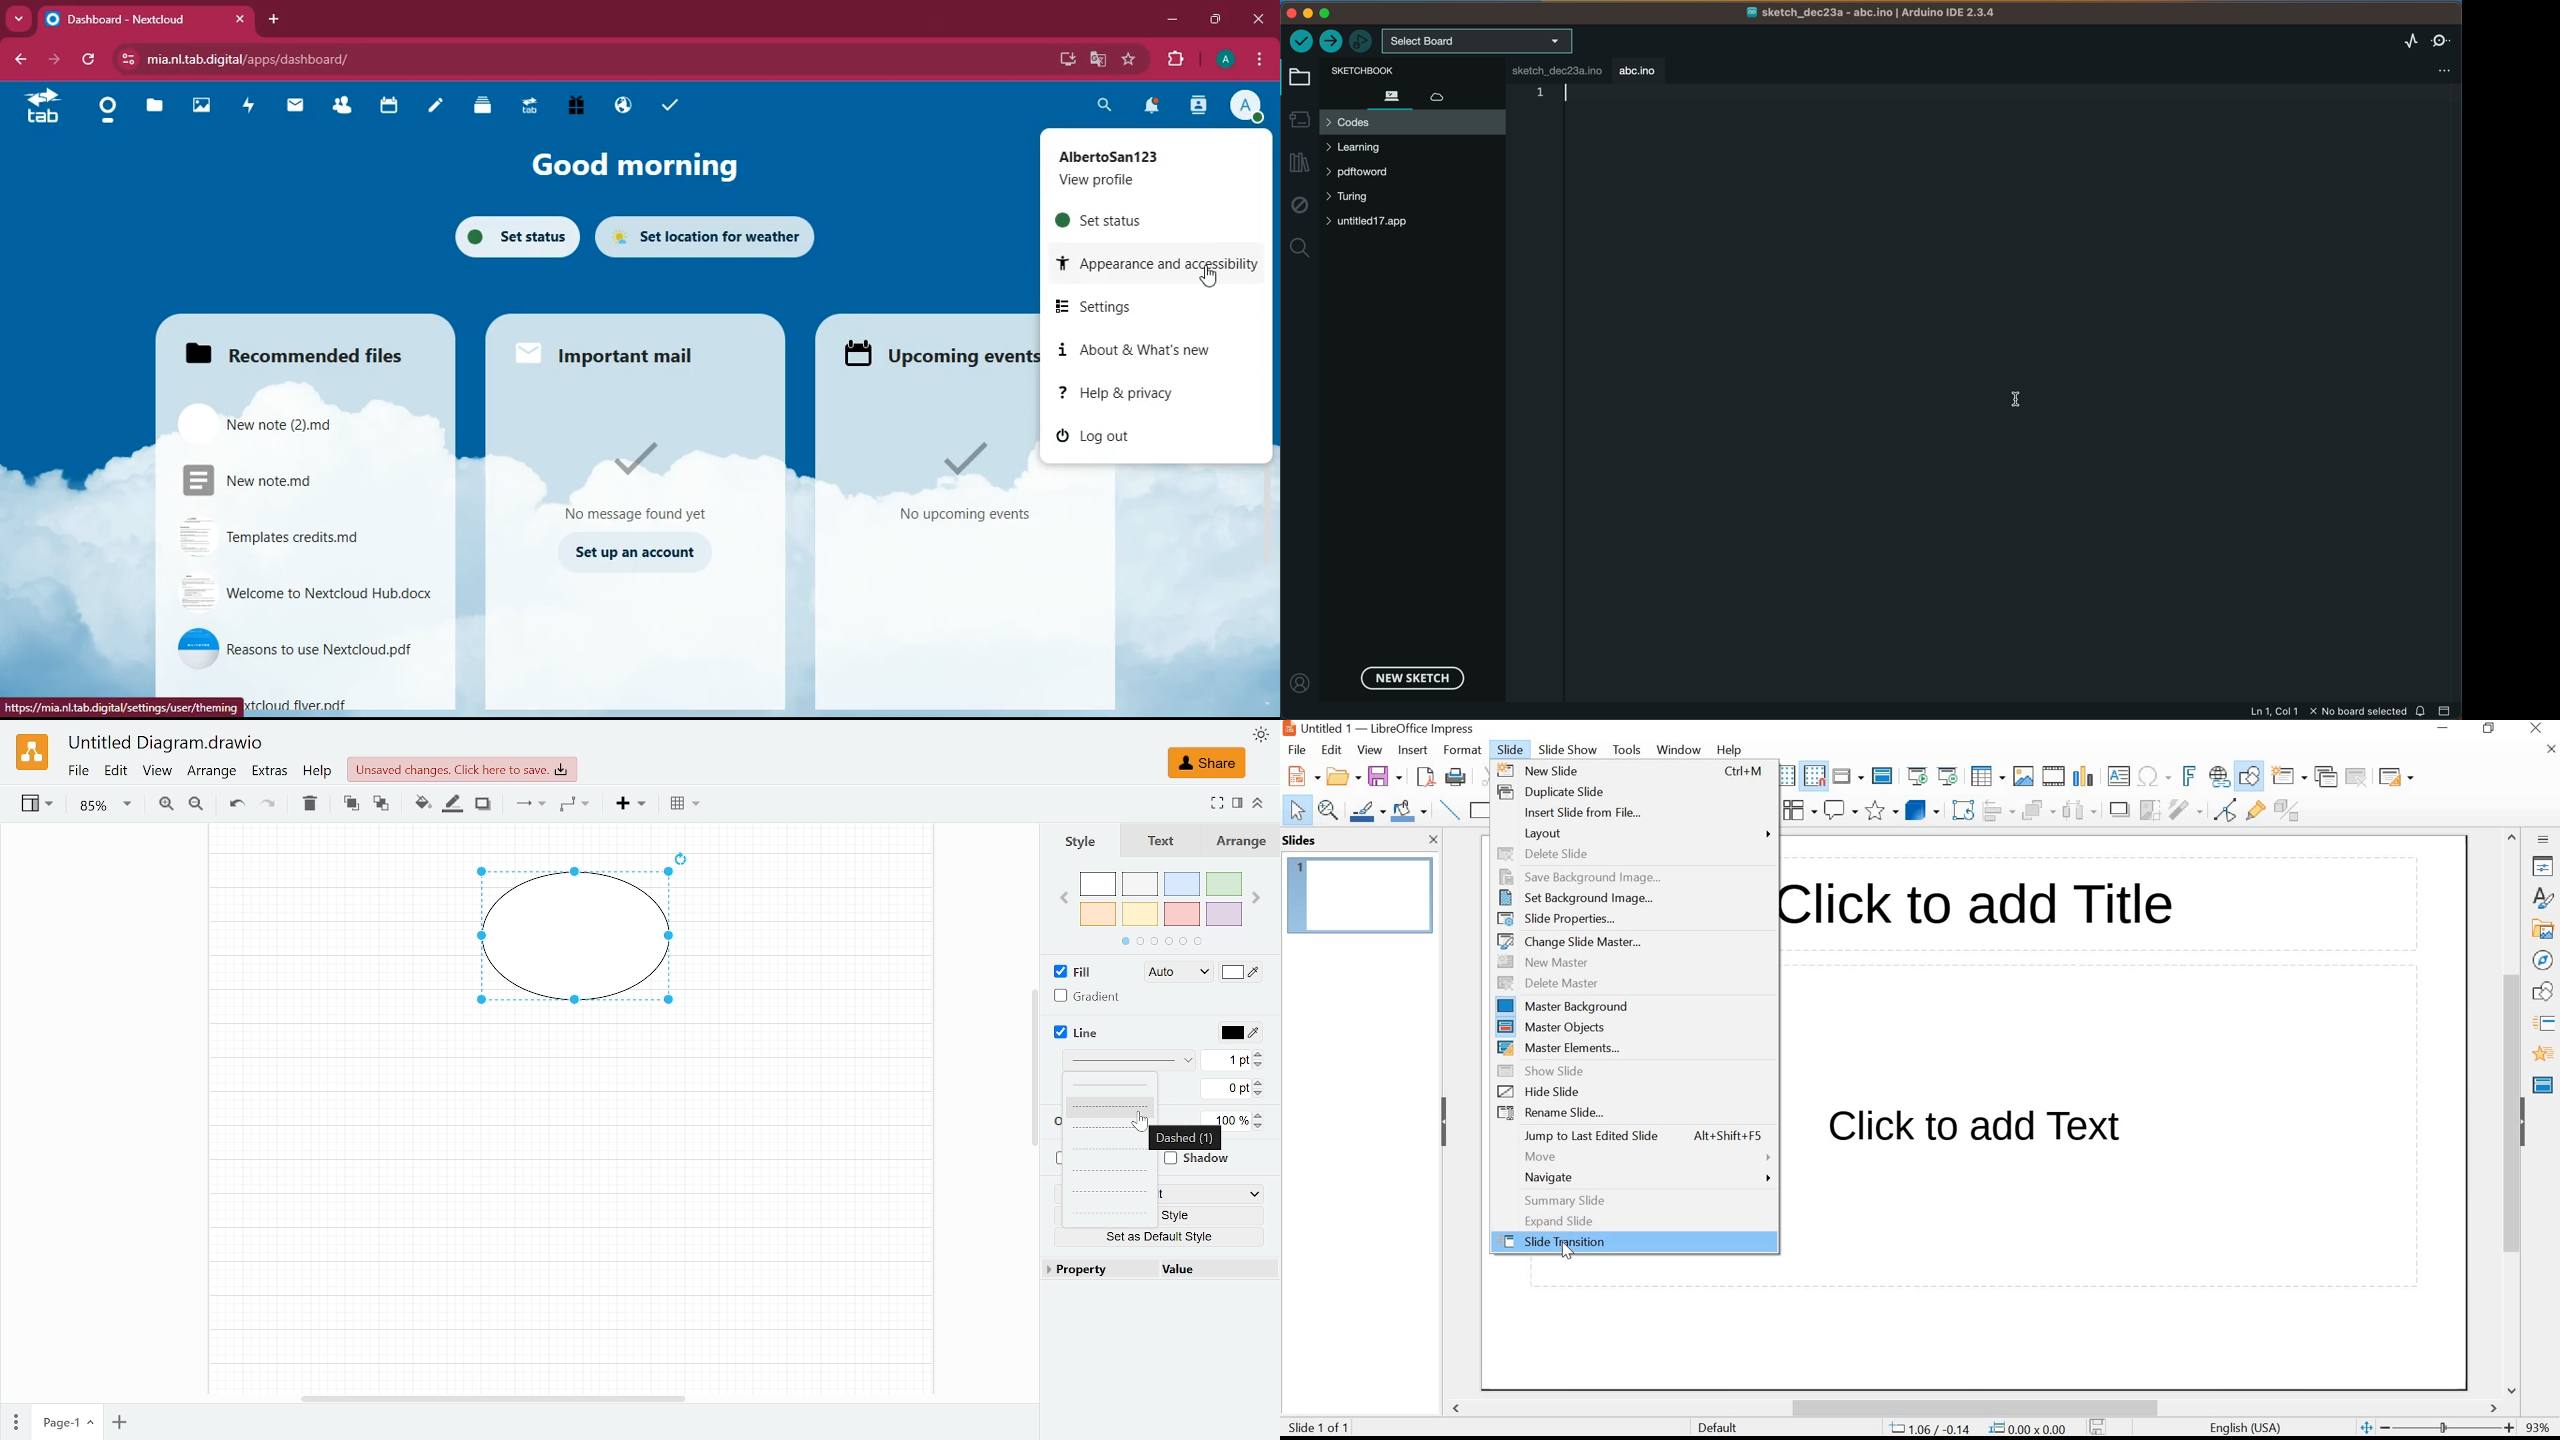 Image resolution: width=2576 pixels, height=1456 pixels. Describe the element at coordinates (1840, 810) in the screenshot. I see `callout shapes` at that location.